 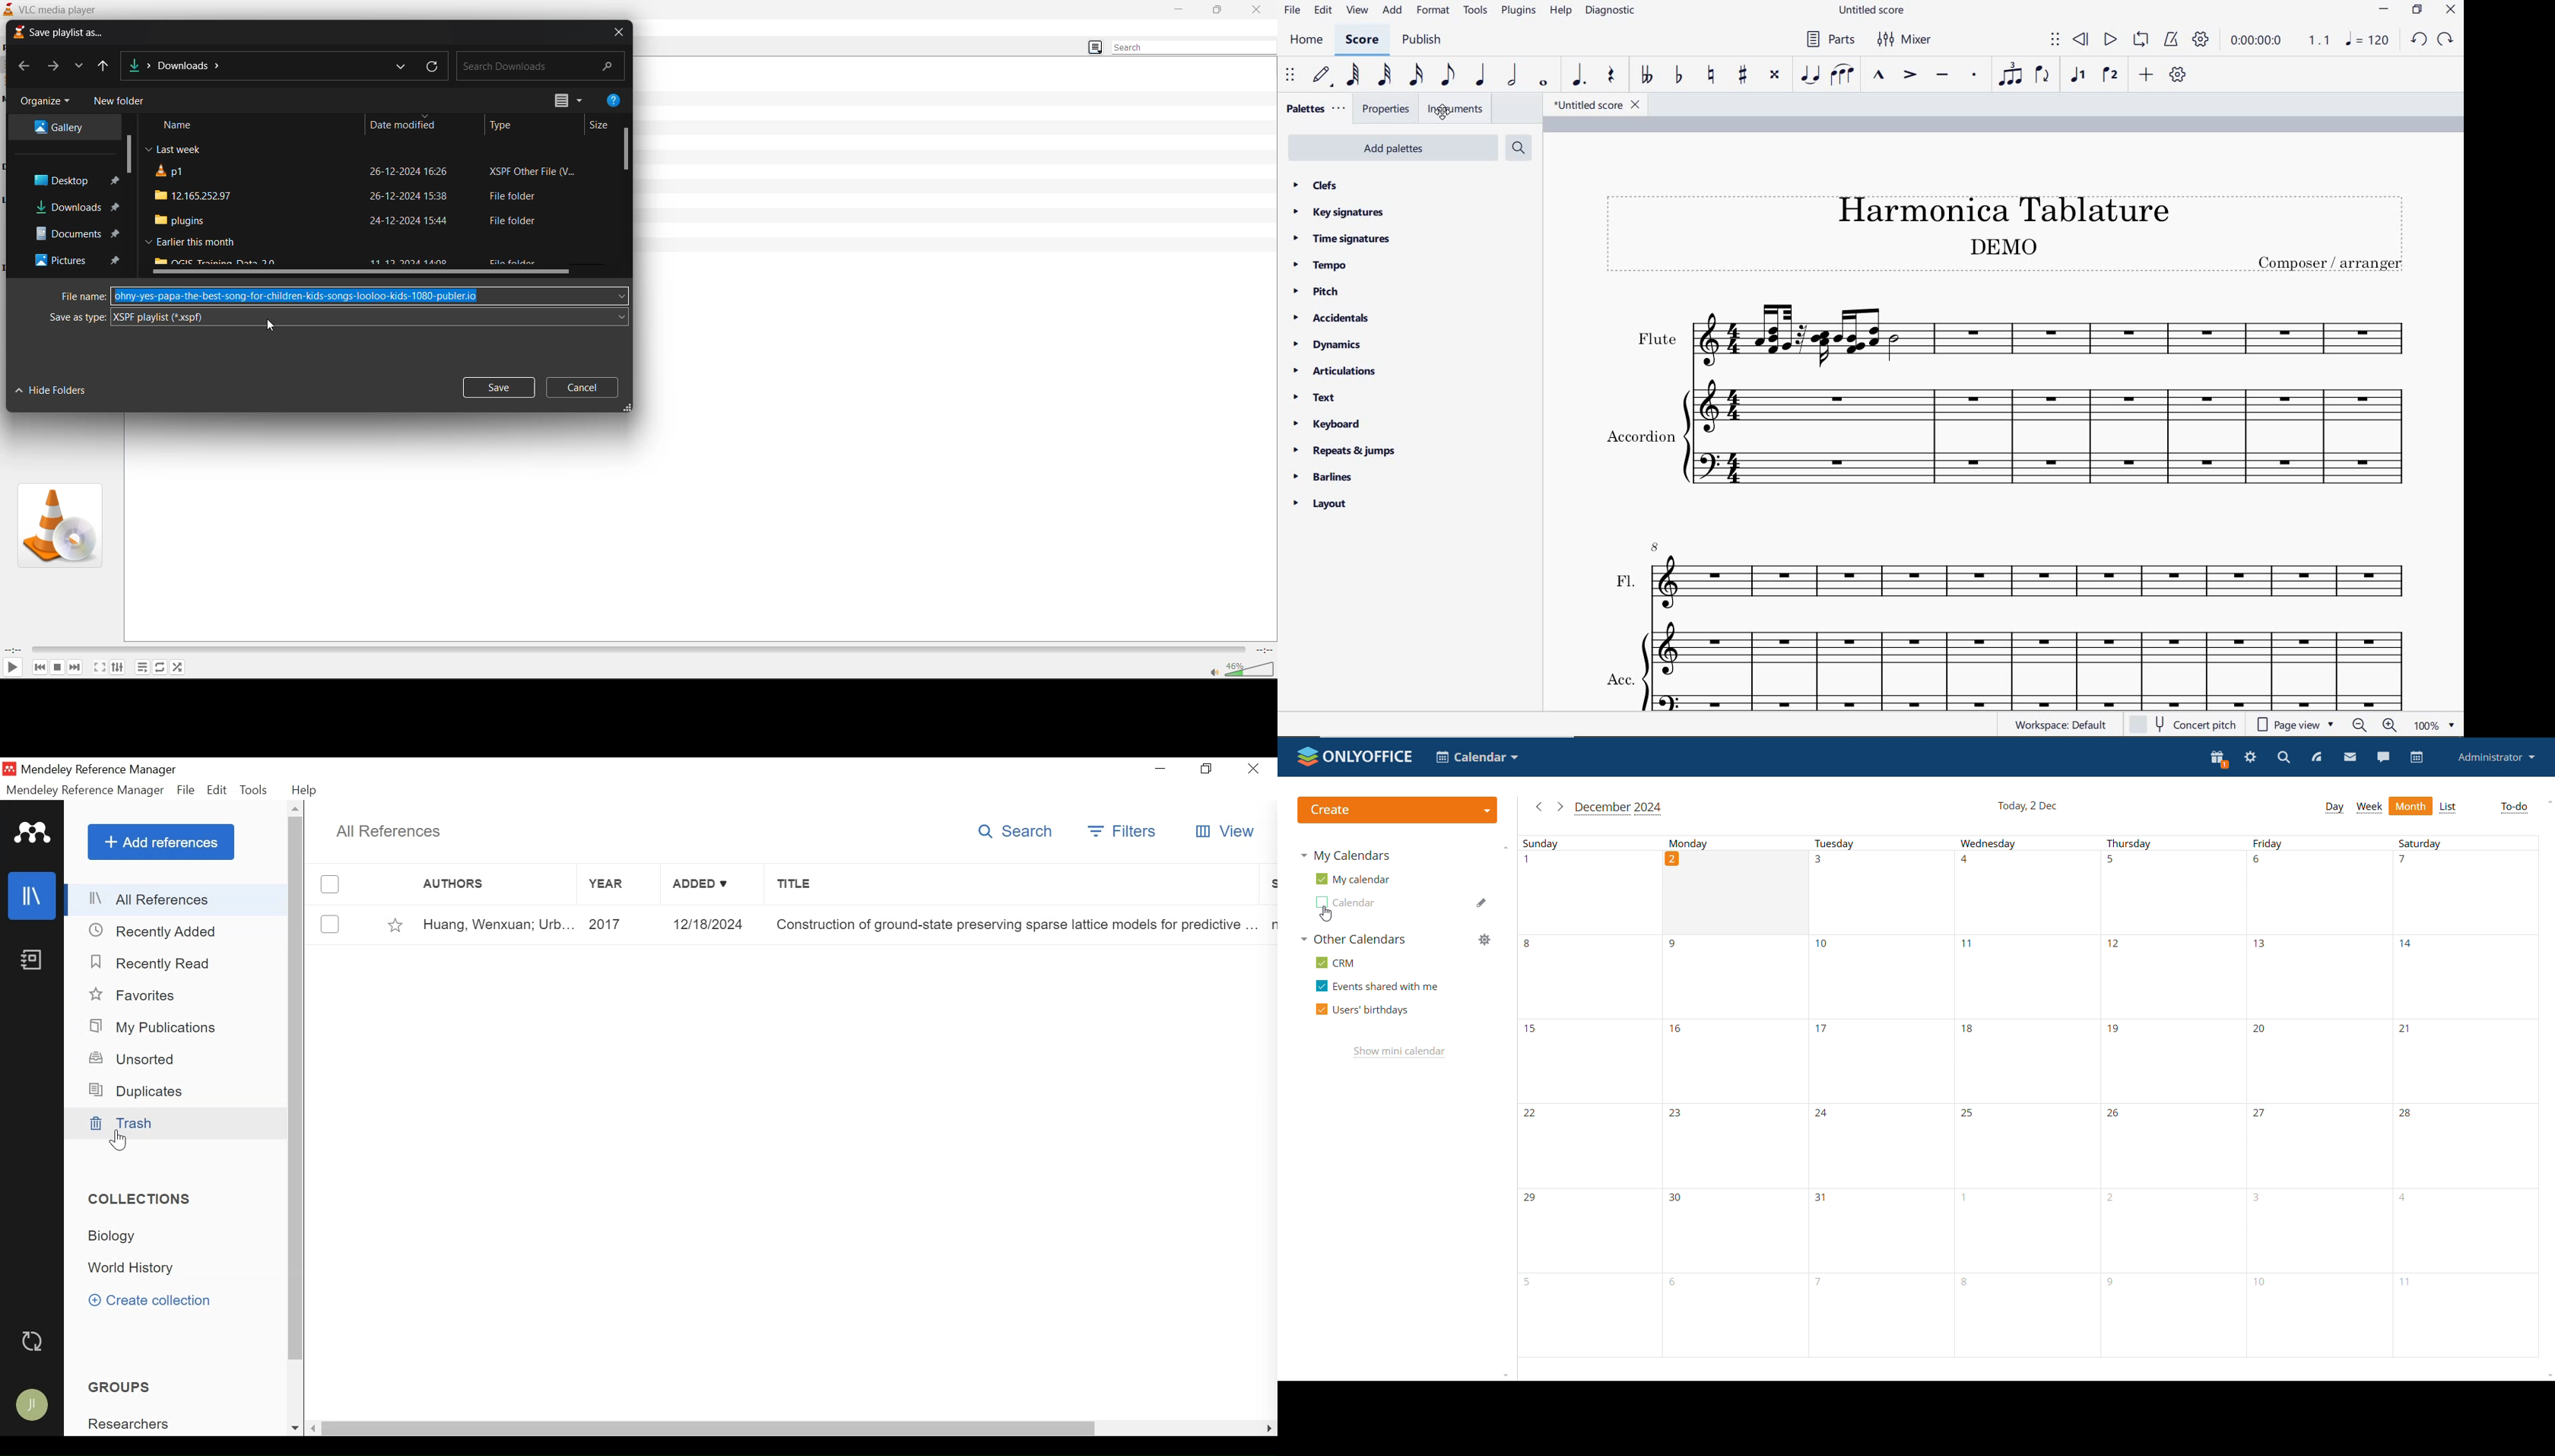 I want to click on stop, so click(x=60, y=667).